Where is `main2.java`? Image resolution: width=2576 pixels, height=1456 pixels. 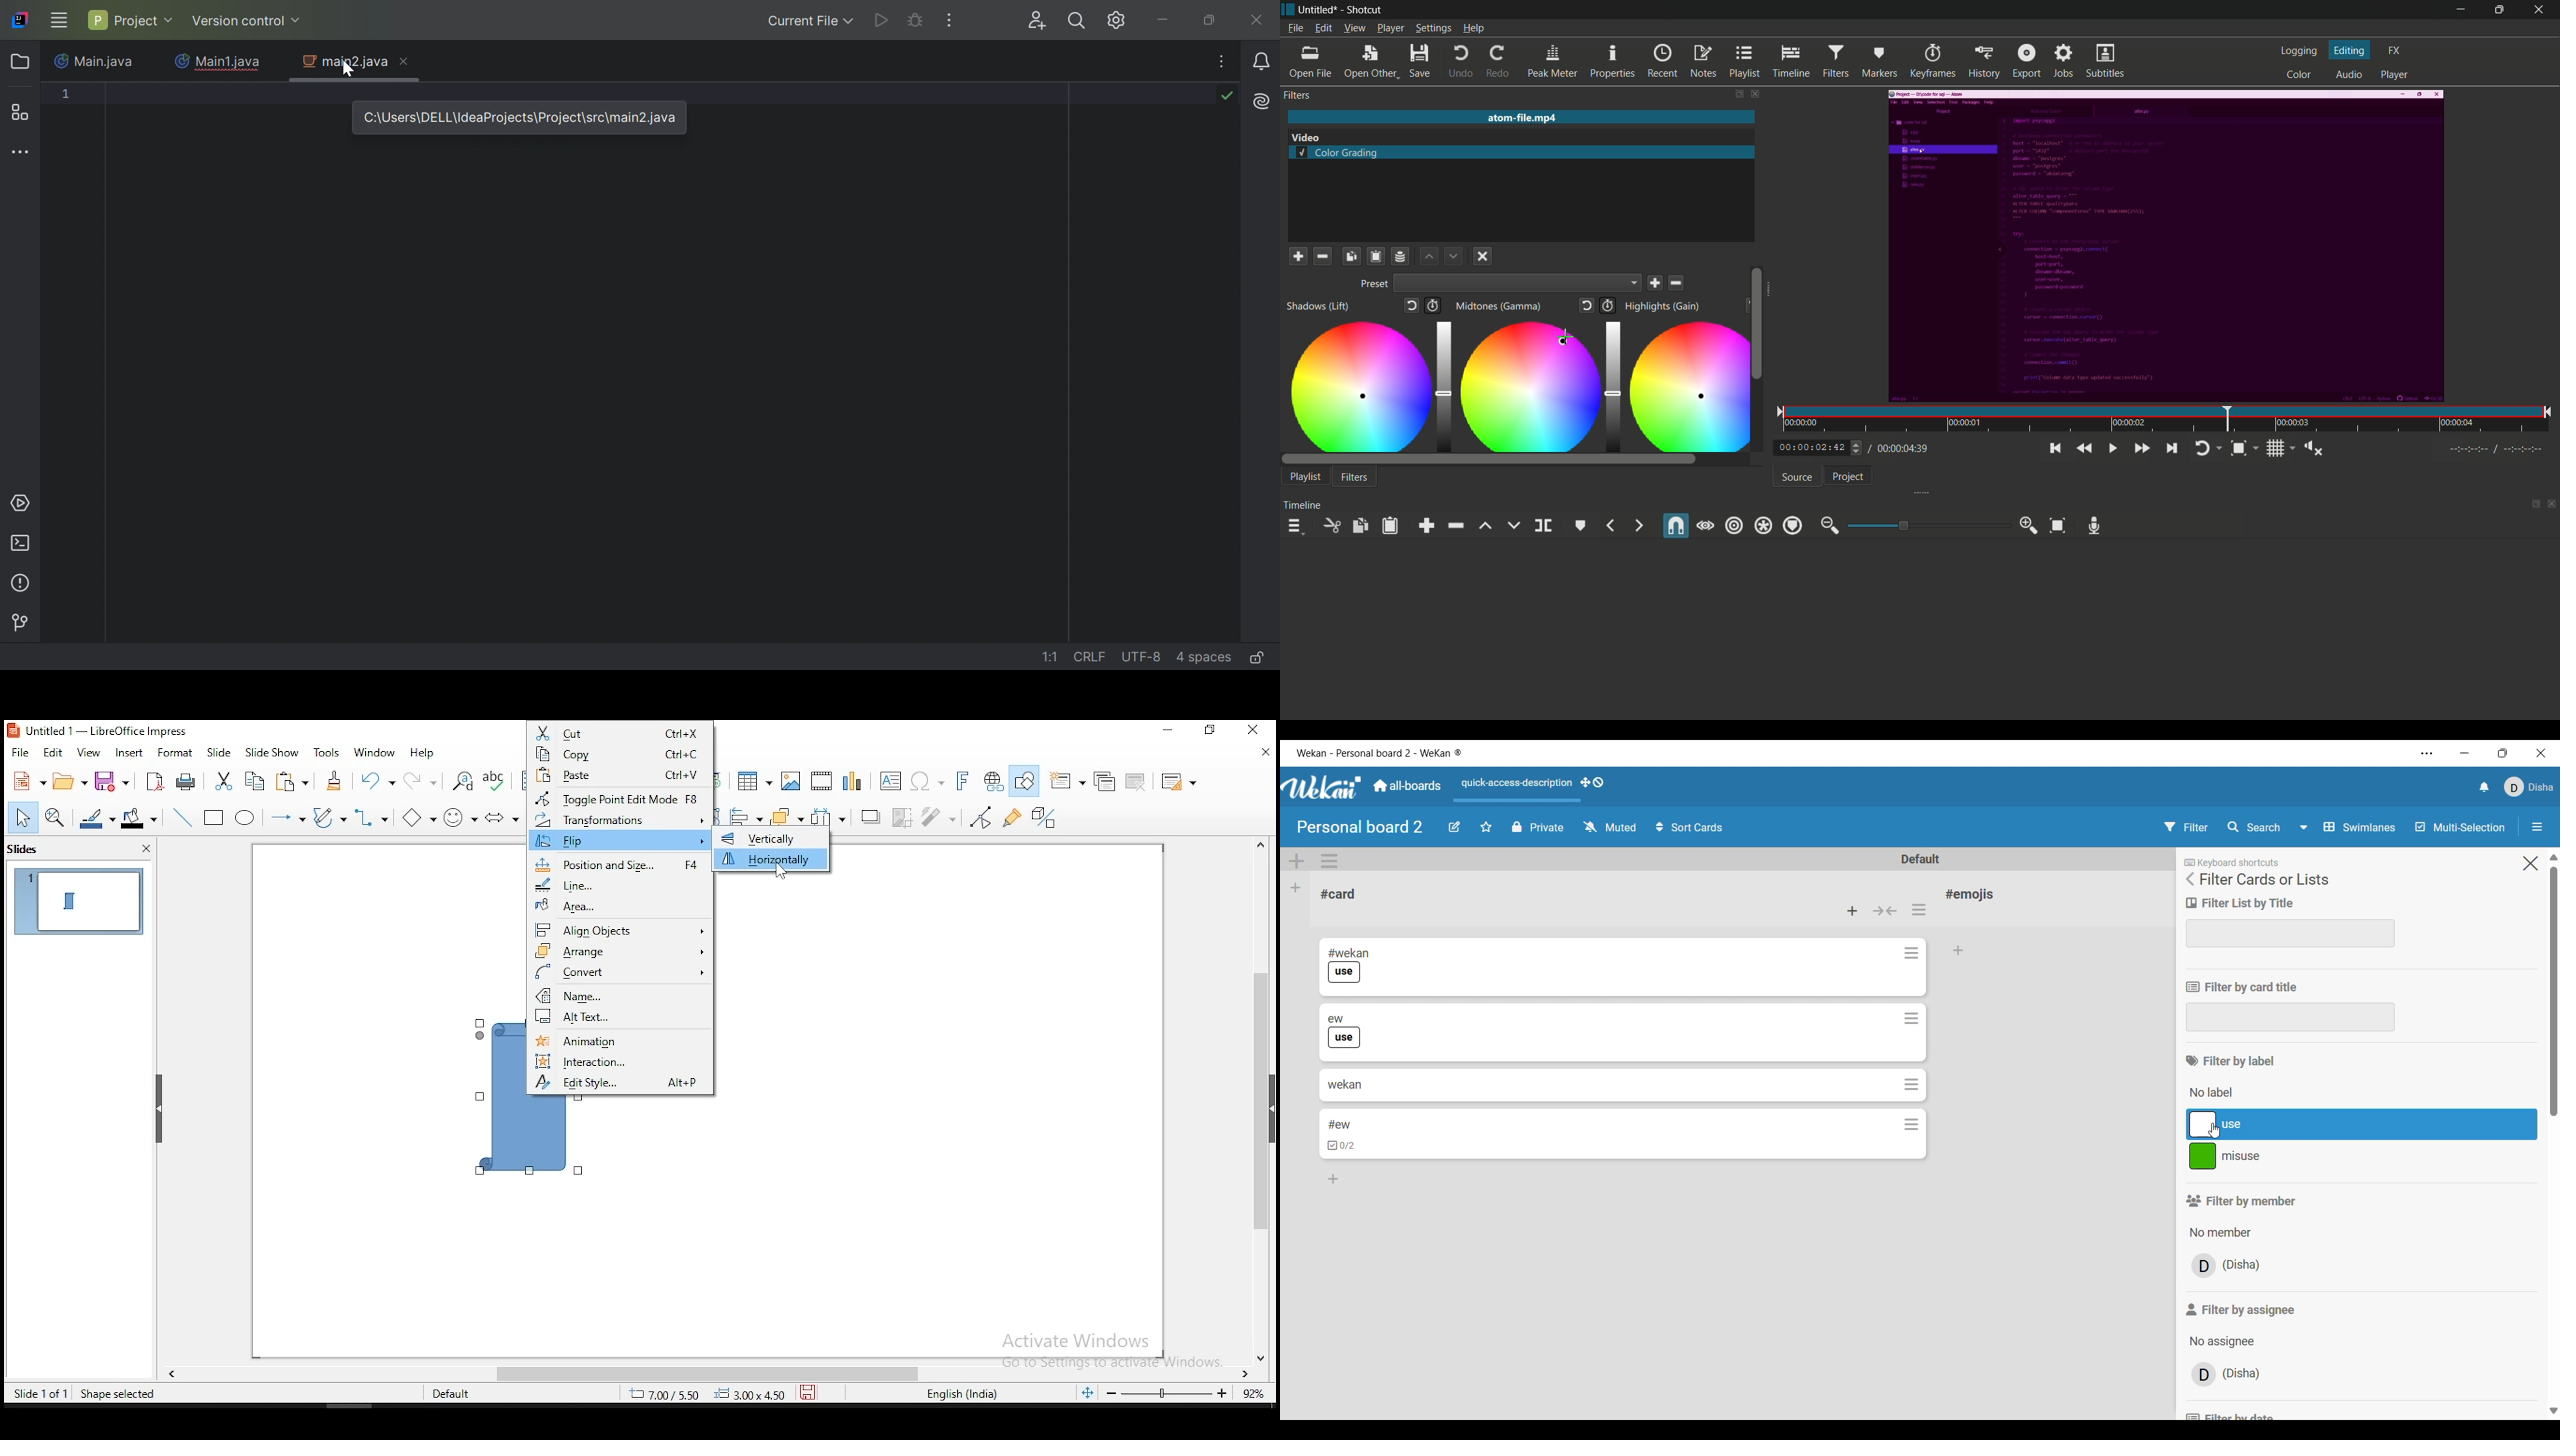 main2.java is located at coordinates (340, 62).